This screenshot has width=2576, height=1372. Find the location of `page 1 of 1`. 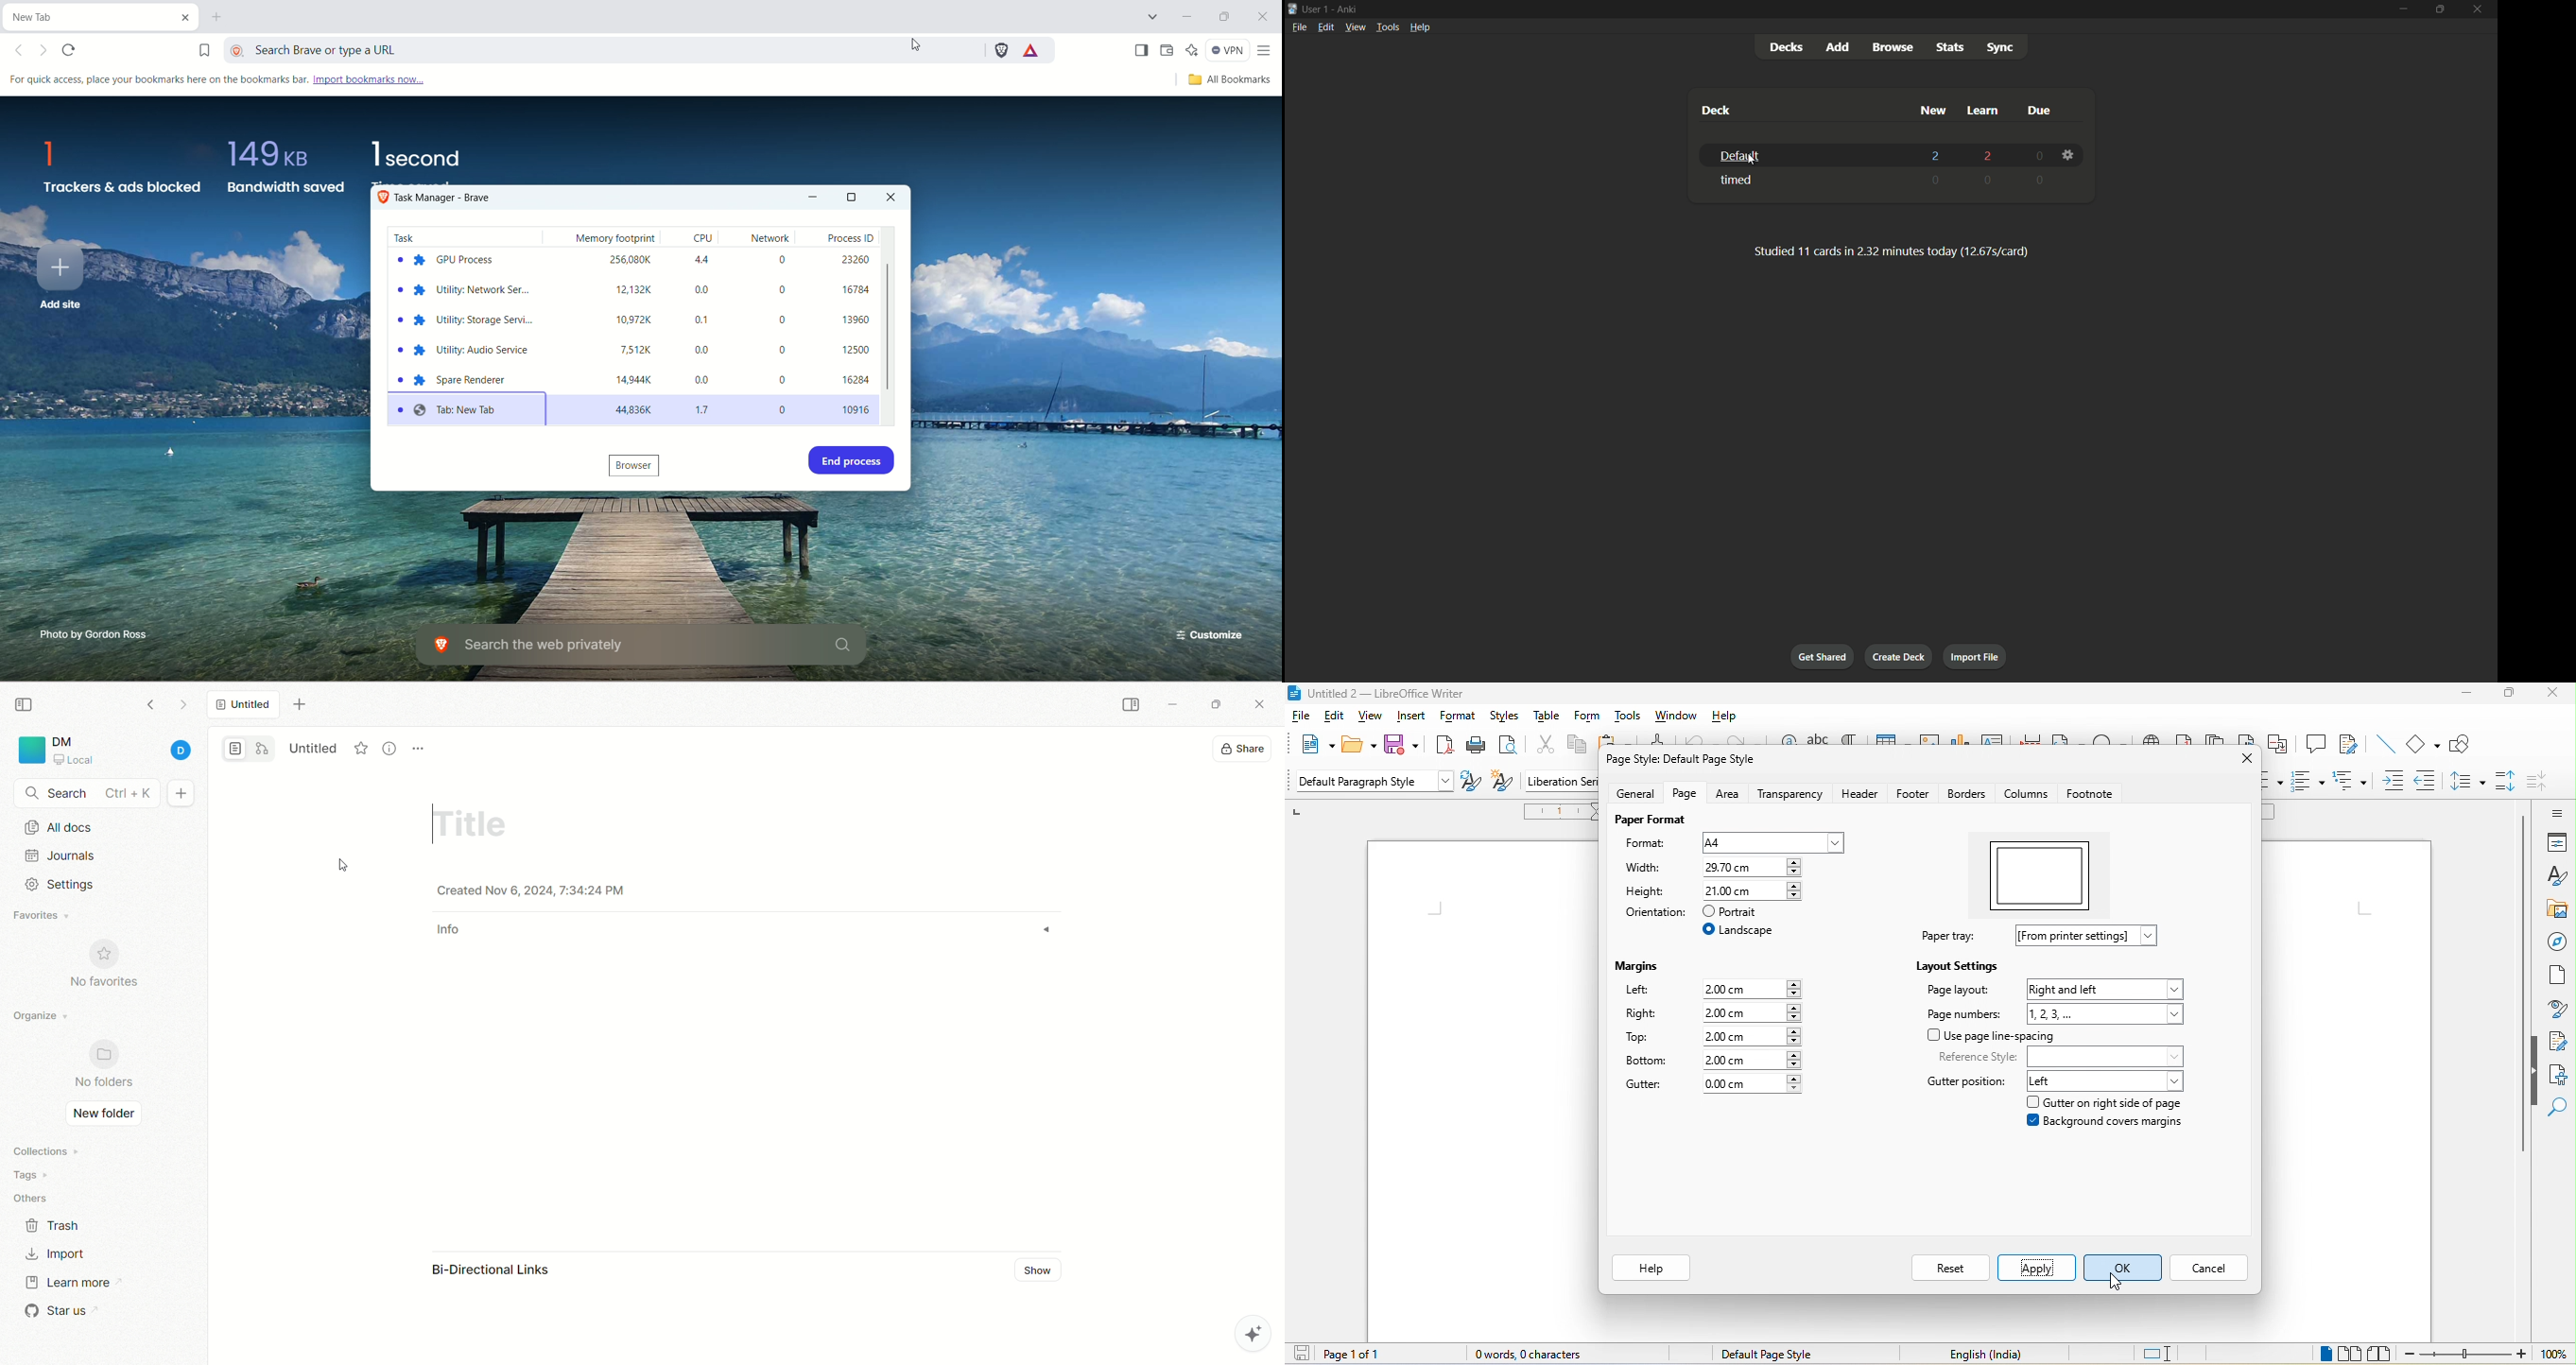

page 1 of 1 is located at coordinates (1336, 1354).